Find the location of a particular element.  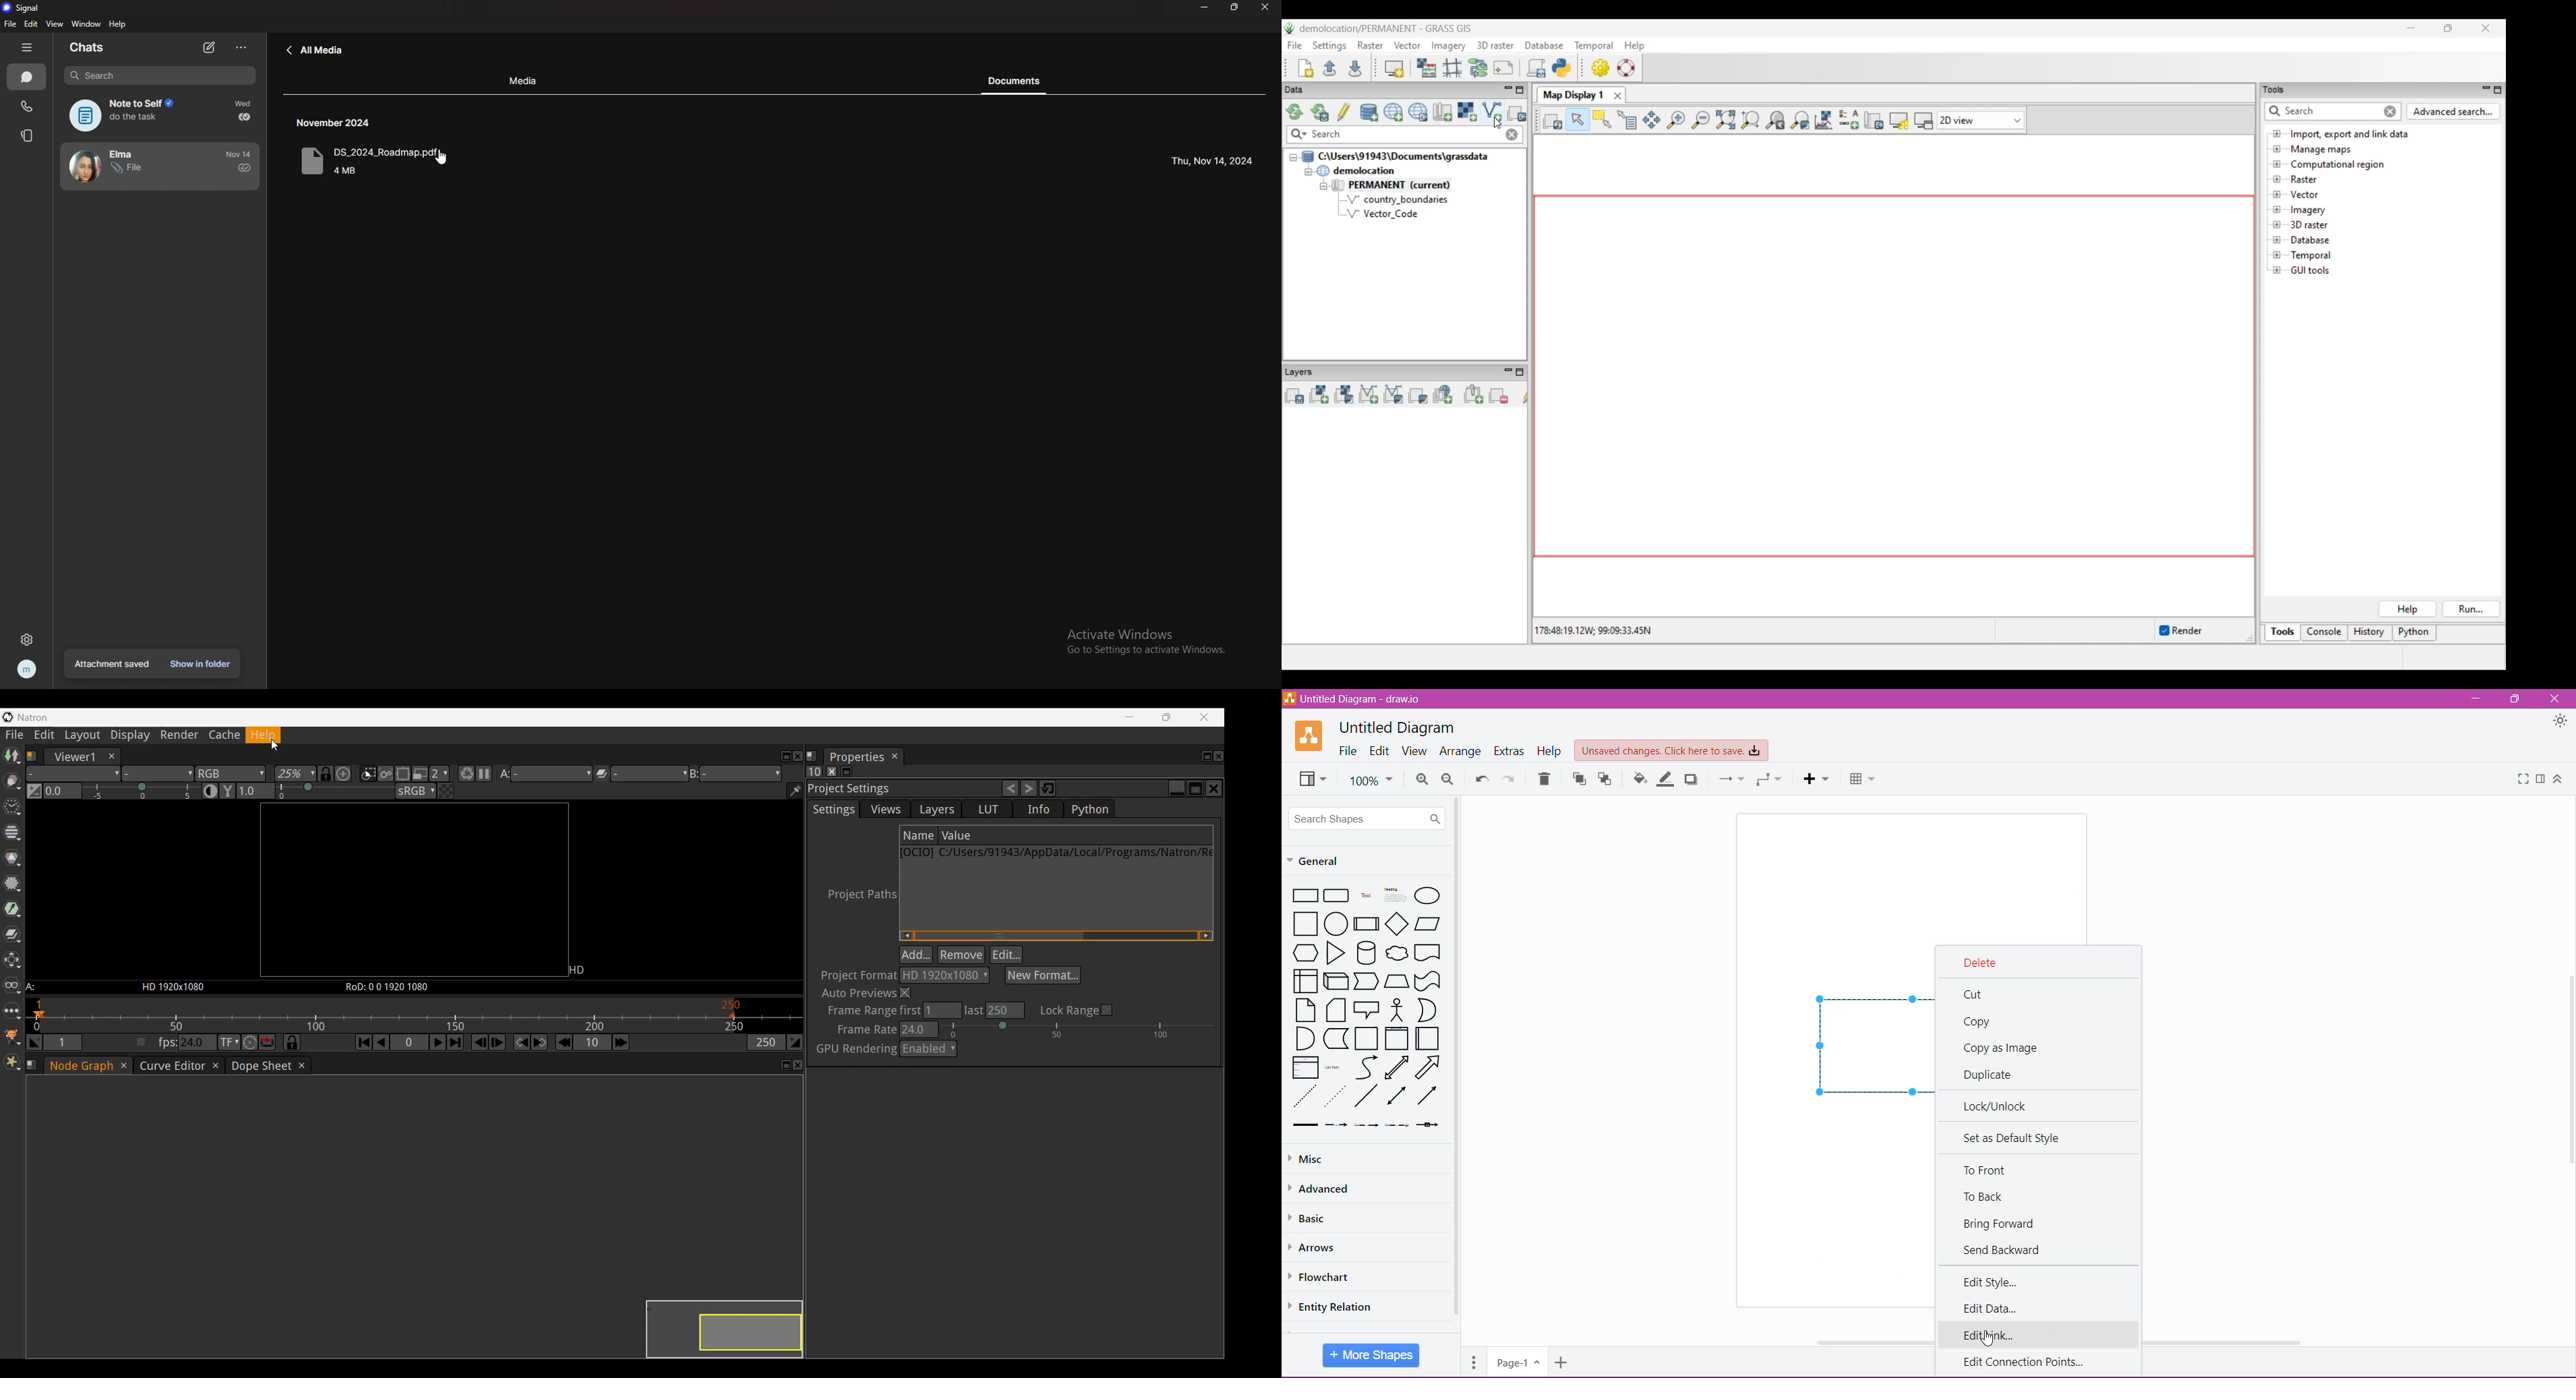

Expand/Collapse is located at coordinates (2558, 779).